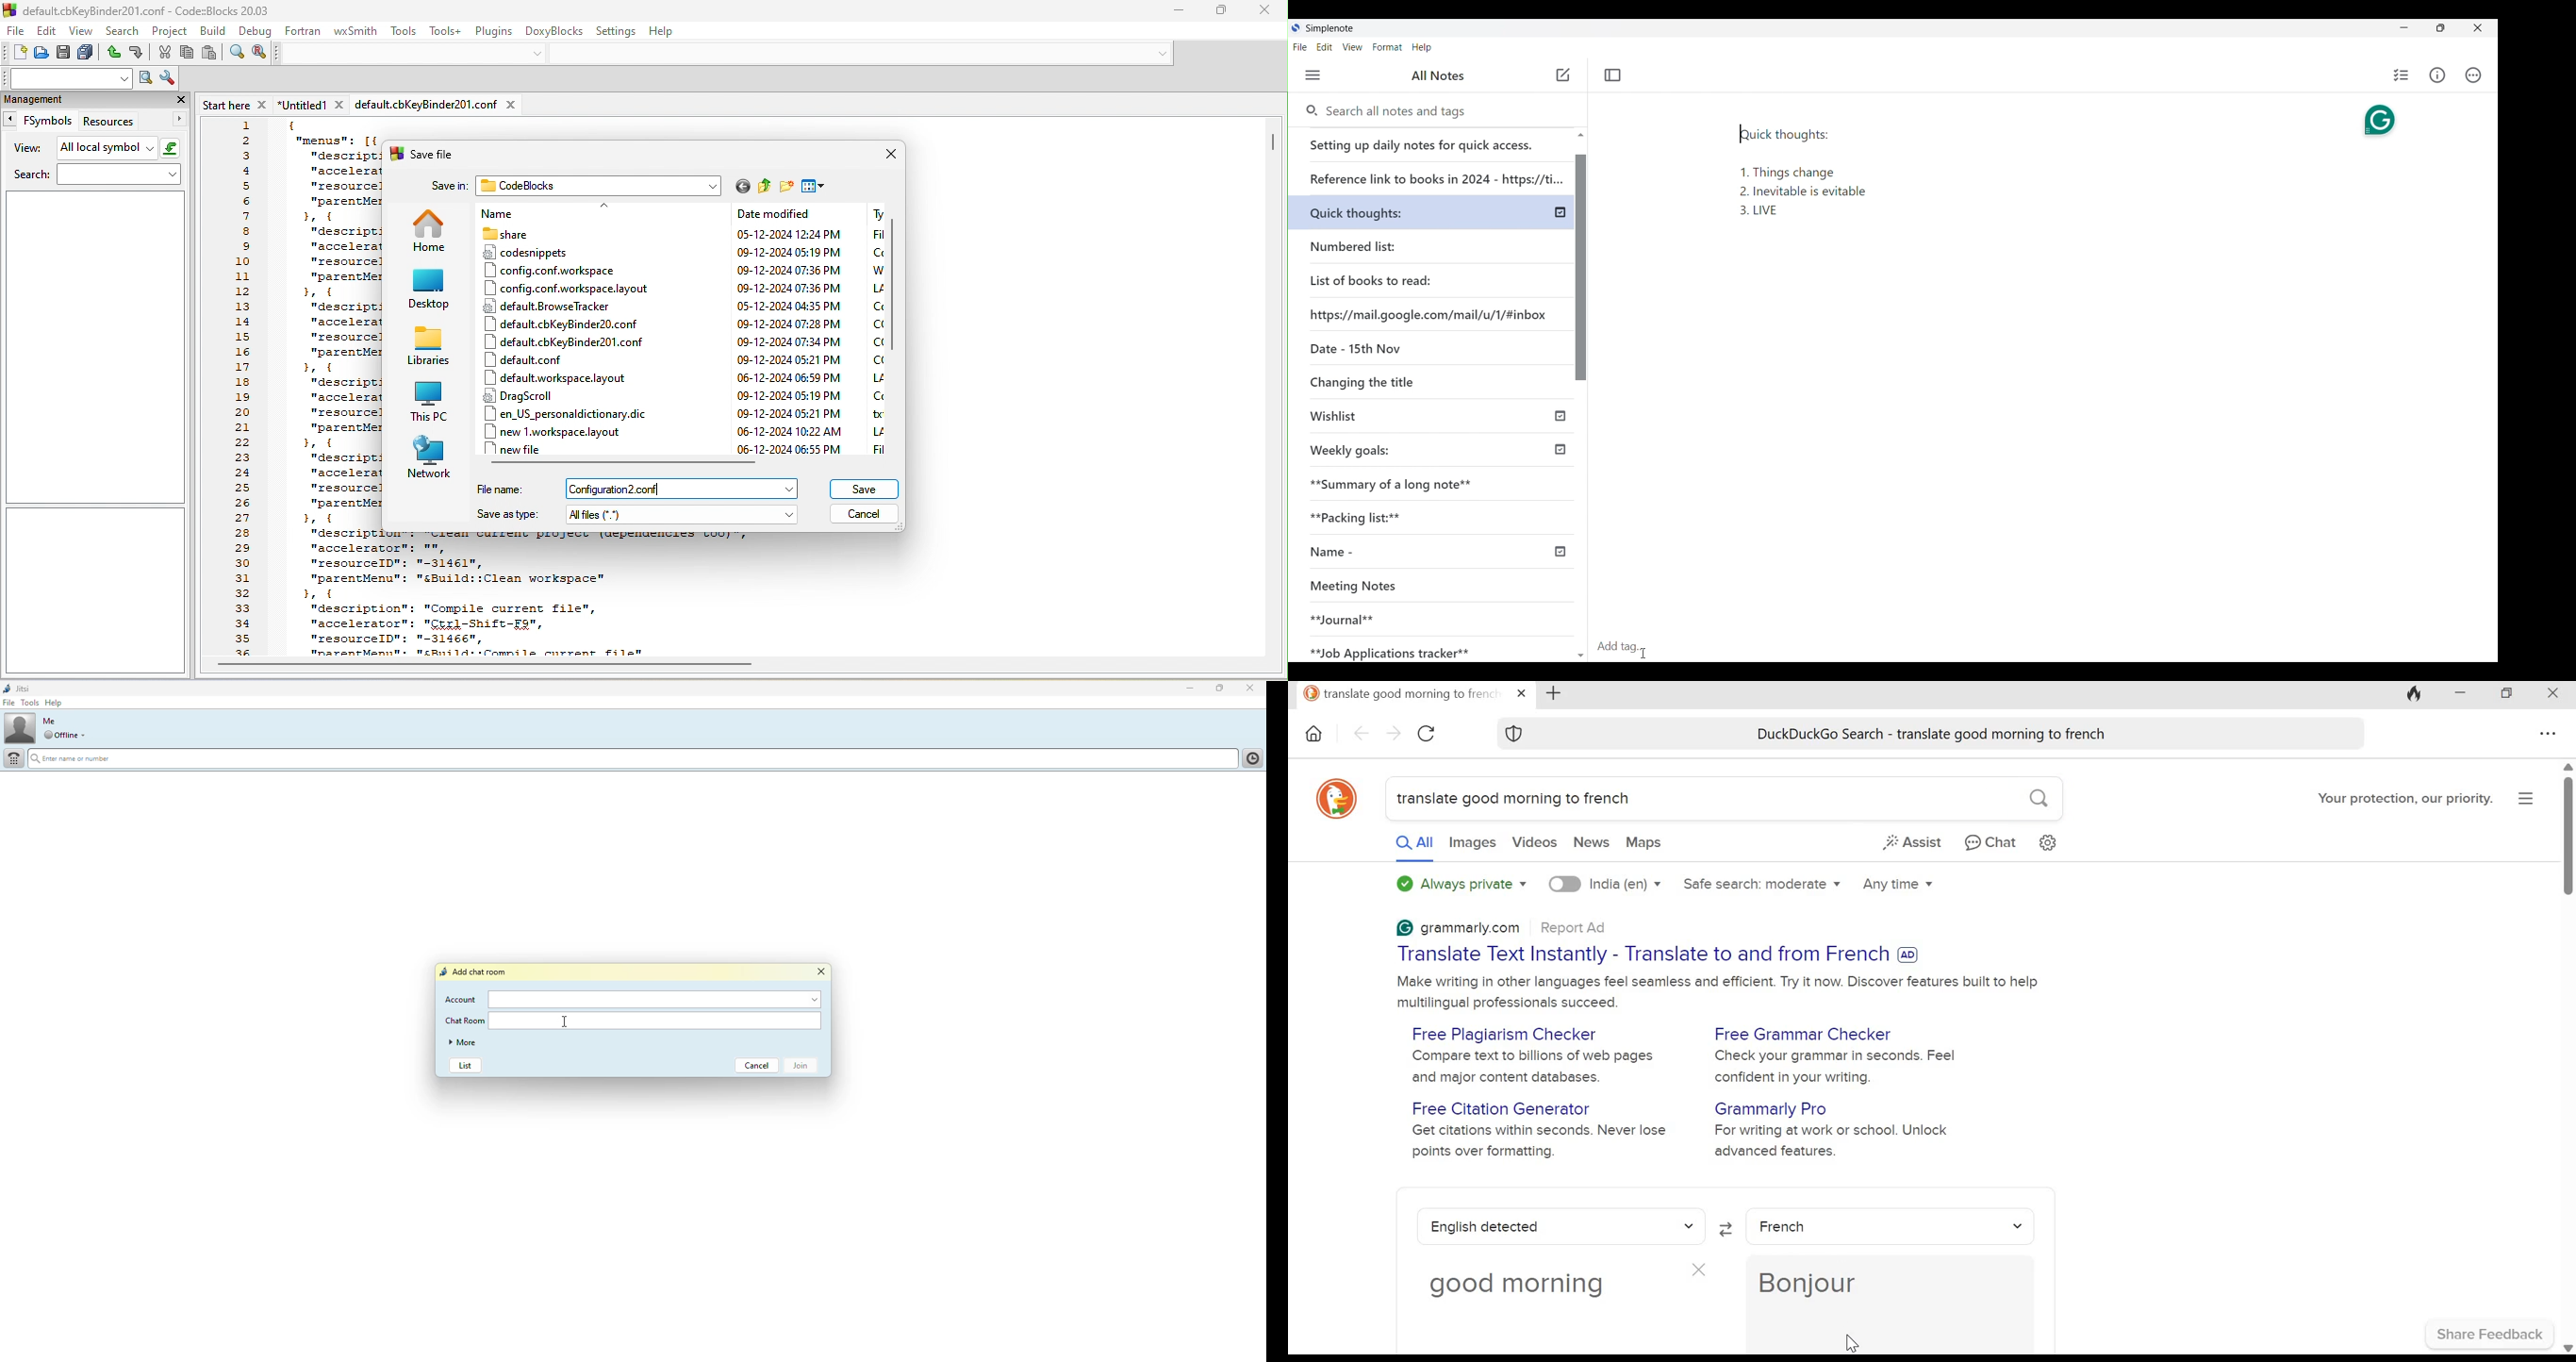  I want to click on down, so click(1164, 55).